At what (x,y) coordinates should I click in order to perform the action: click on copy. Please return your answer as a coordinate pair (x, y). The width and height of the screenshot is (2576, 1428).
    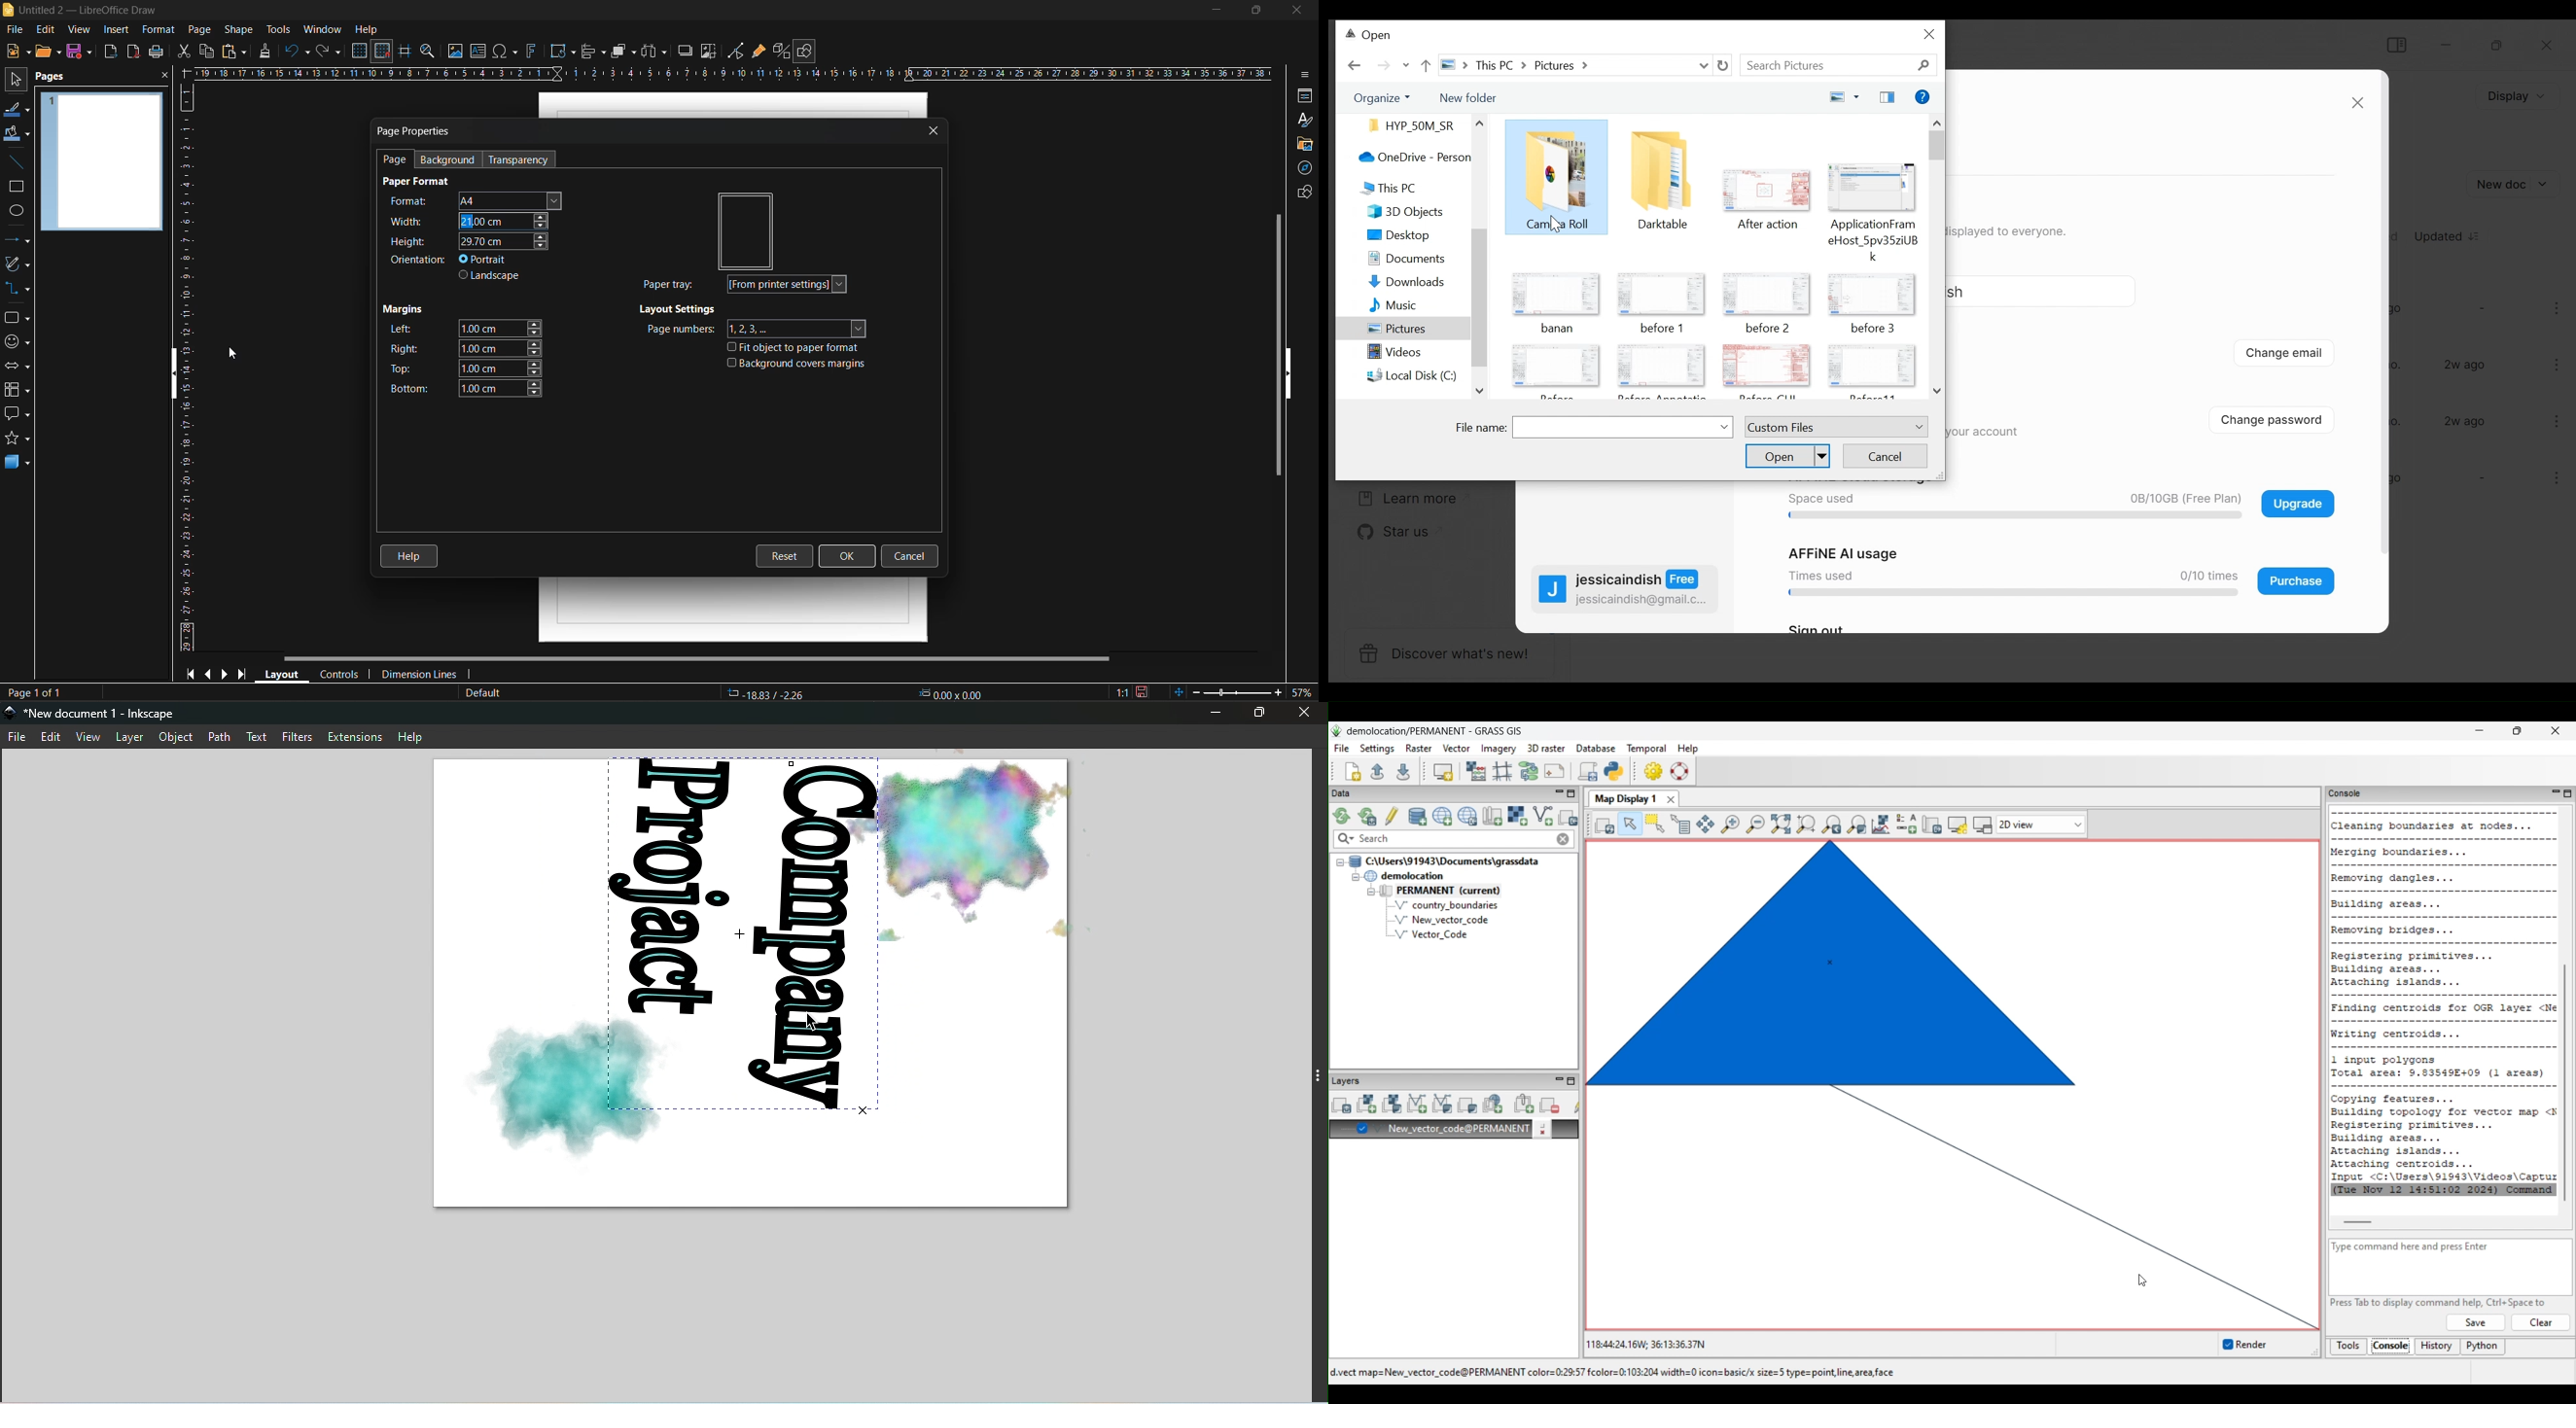
    Looking at the image, I should click on (206, 52).